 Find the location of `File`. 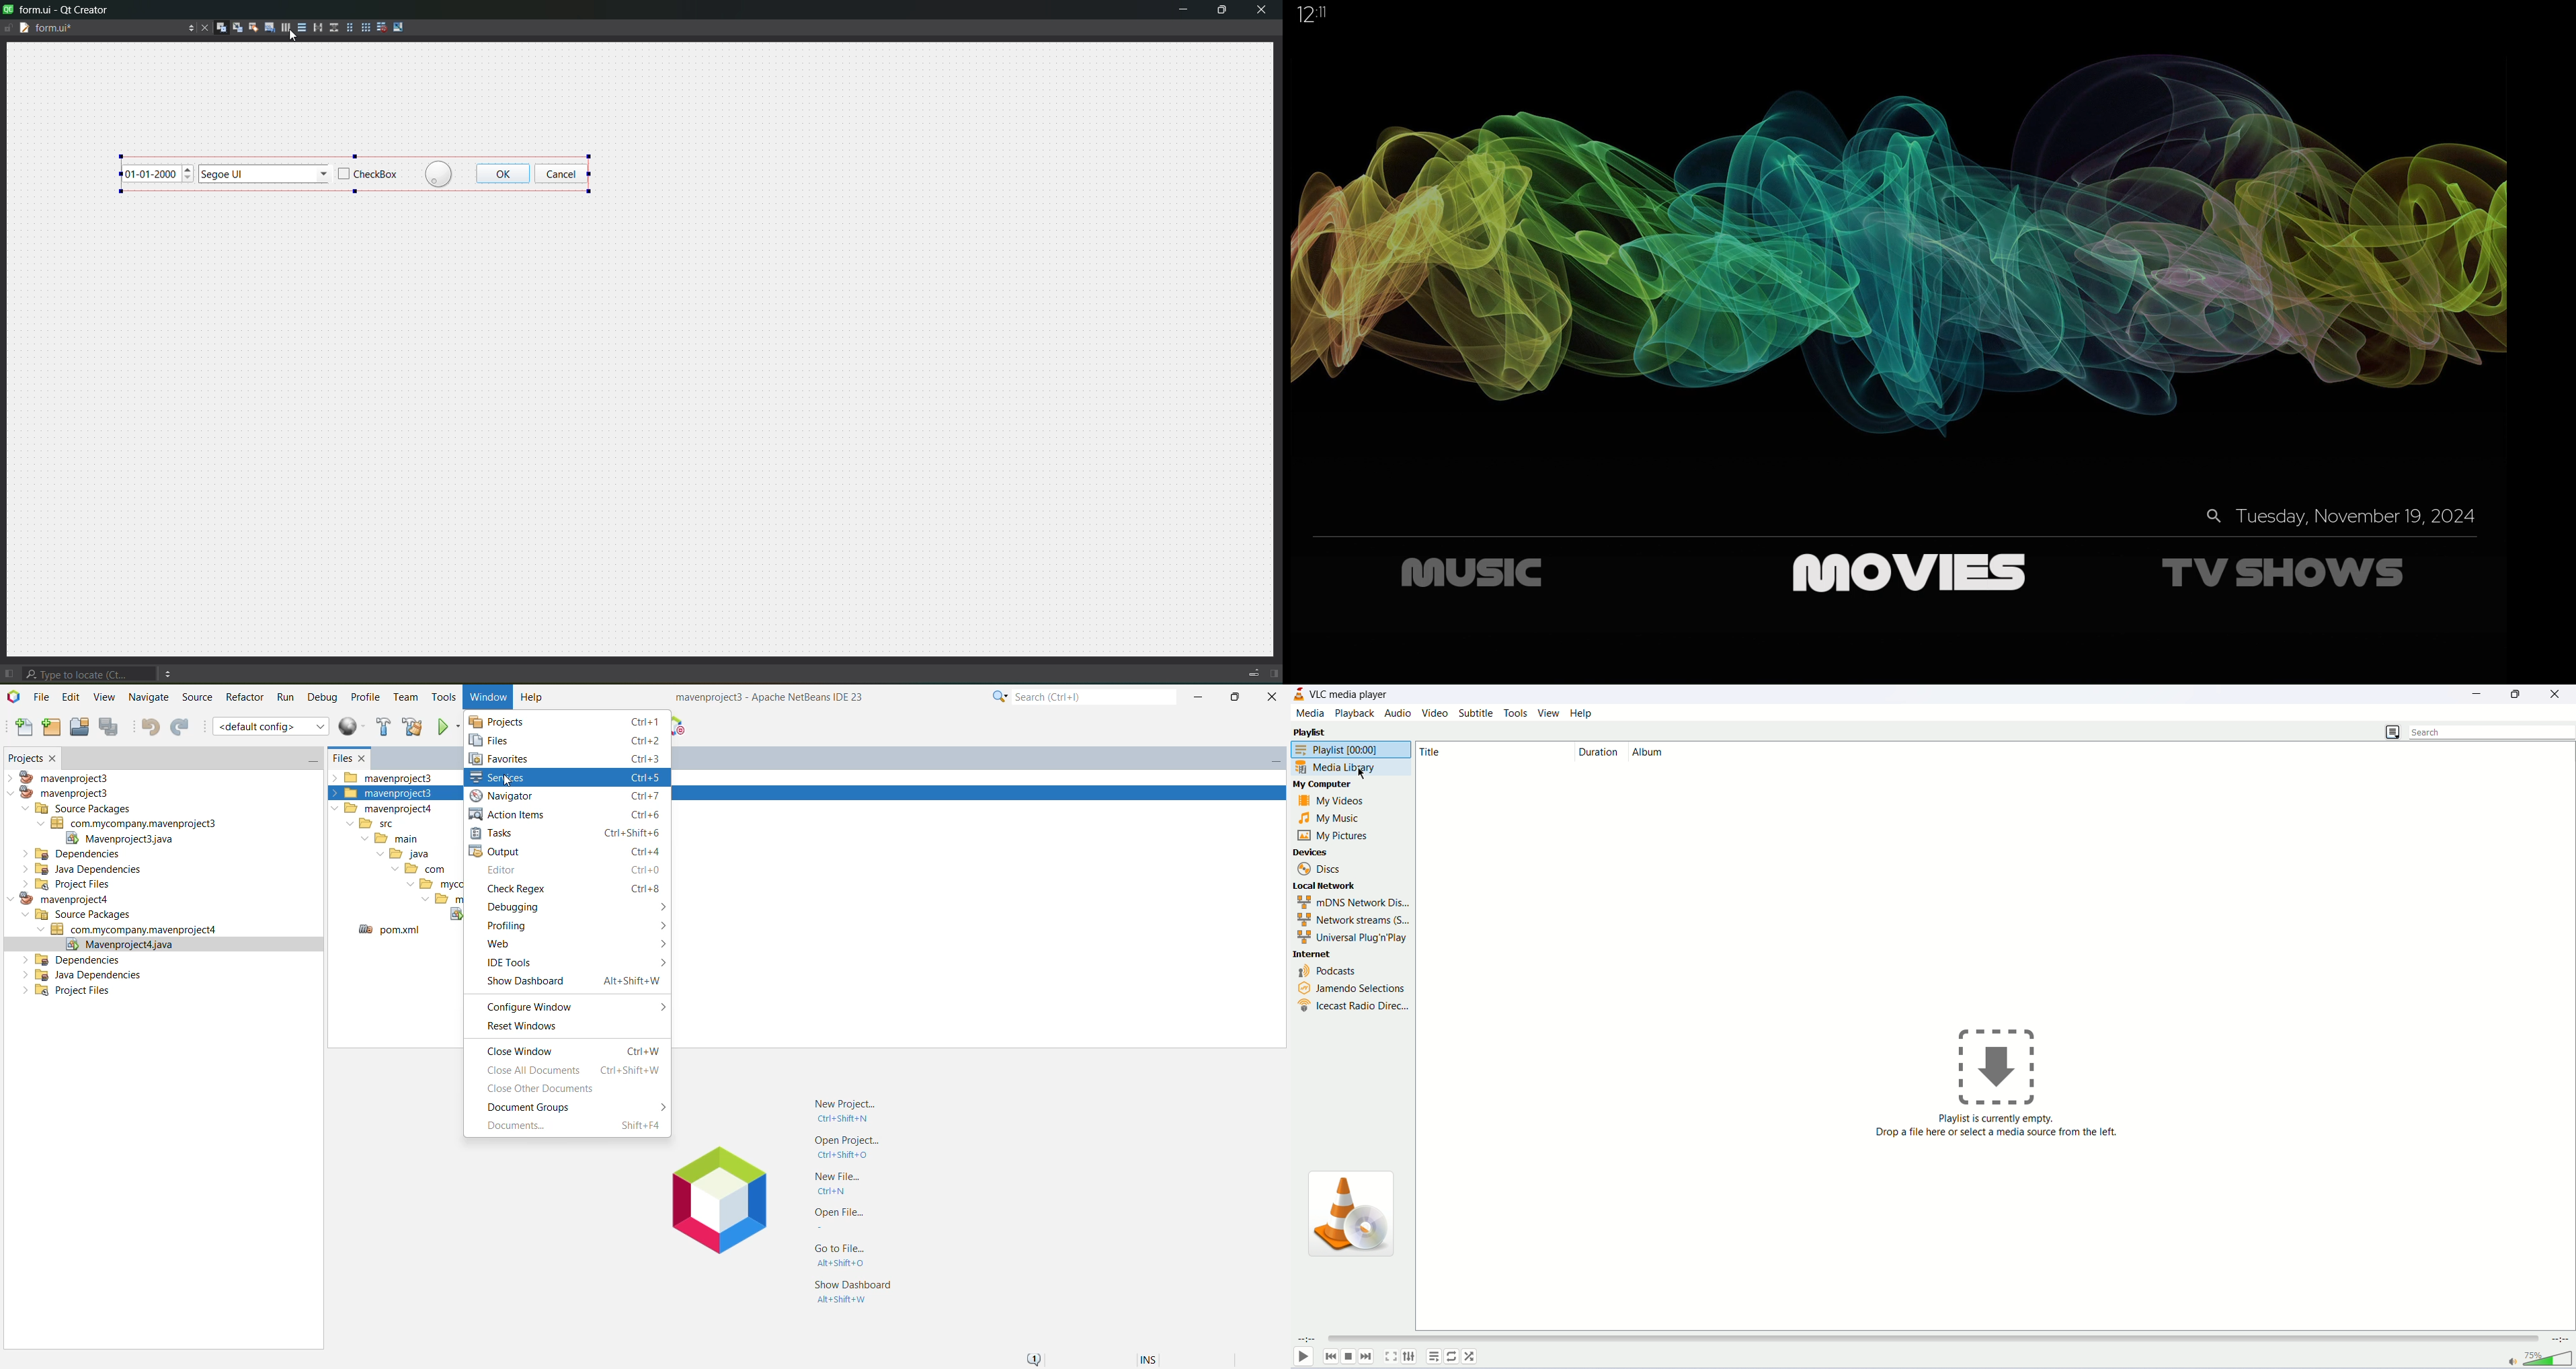

File is located at coordinates (42, 697).